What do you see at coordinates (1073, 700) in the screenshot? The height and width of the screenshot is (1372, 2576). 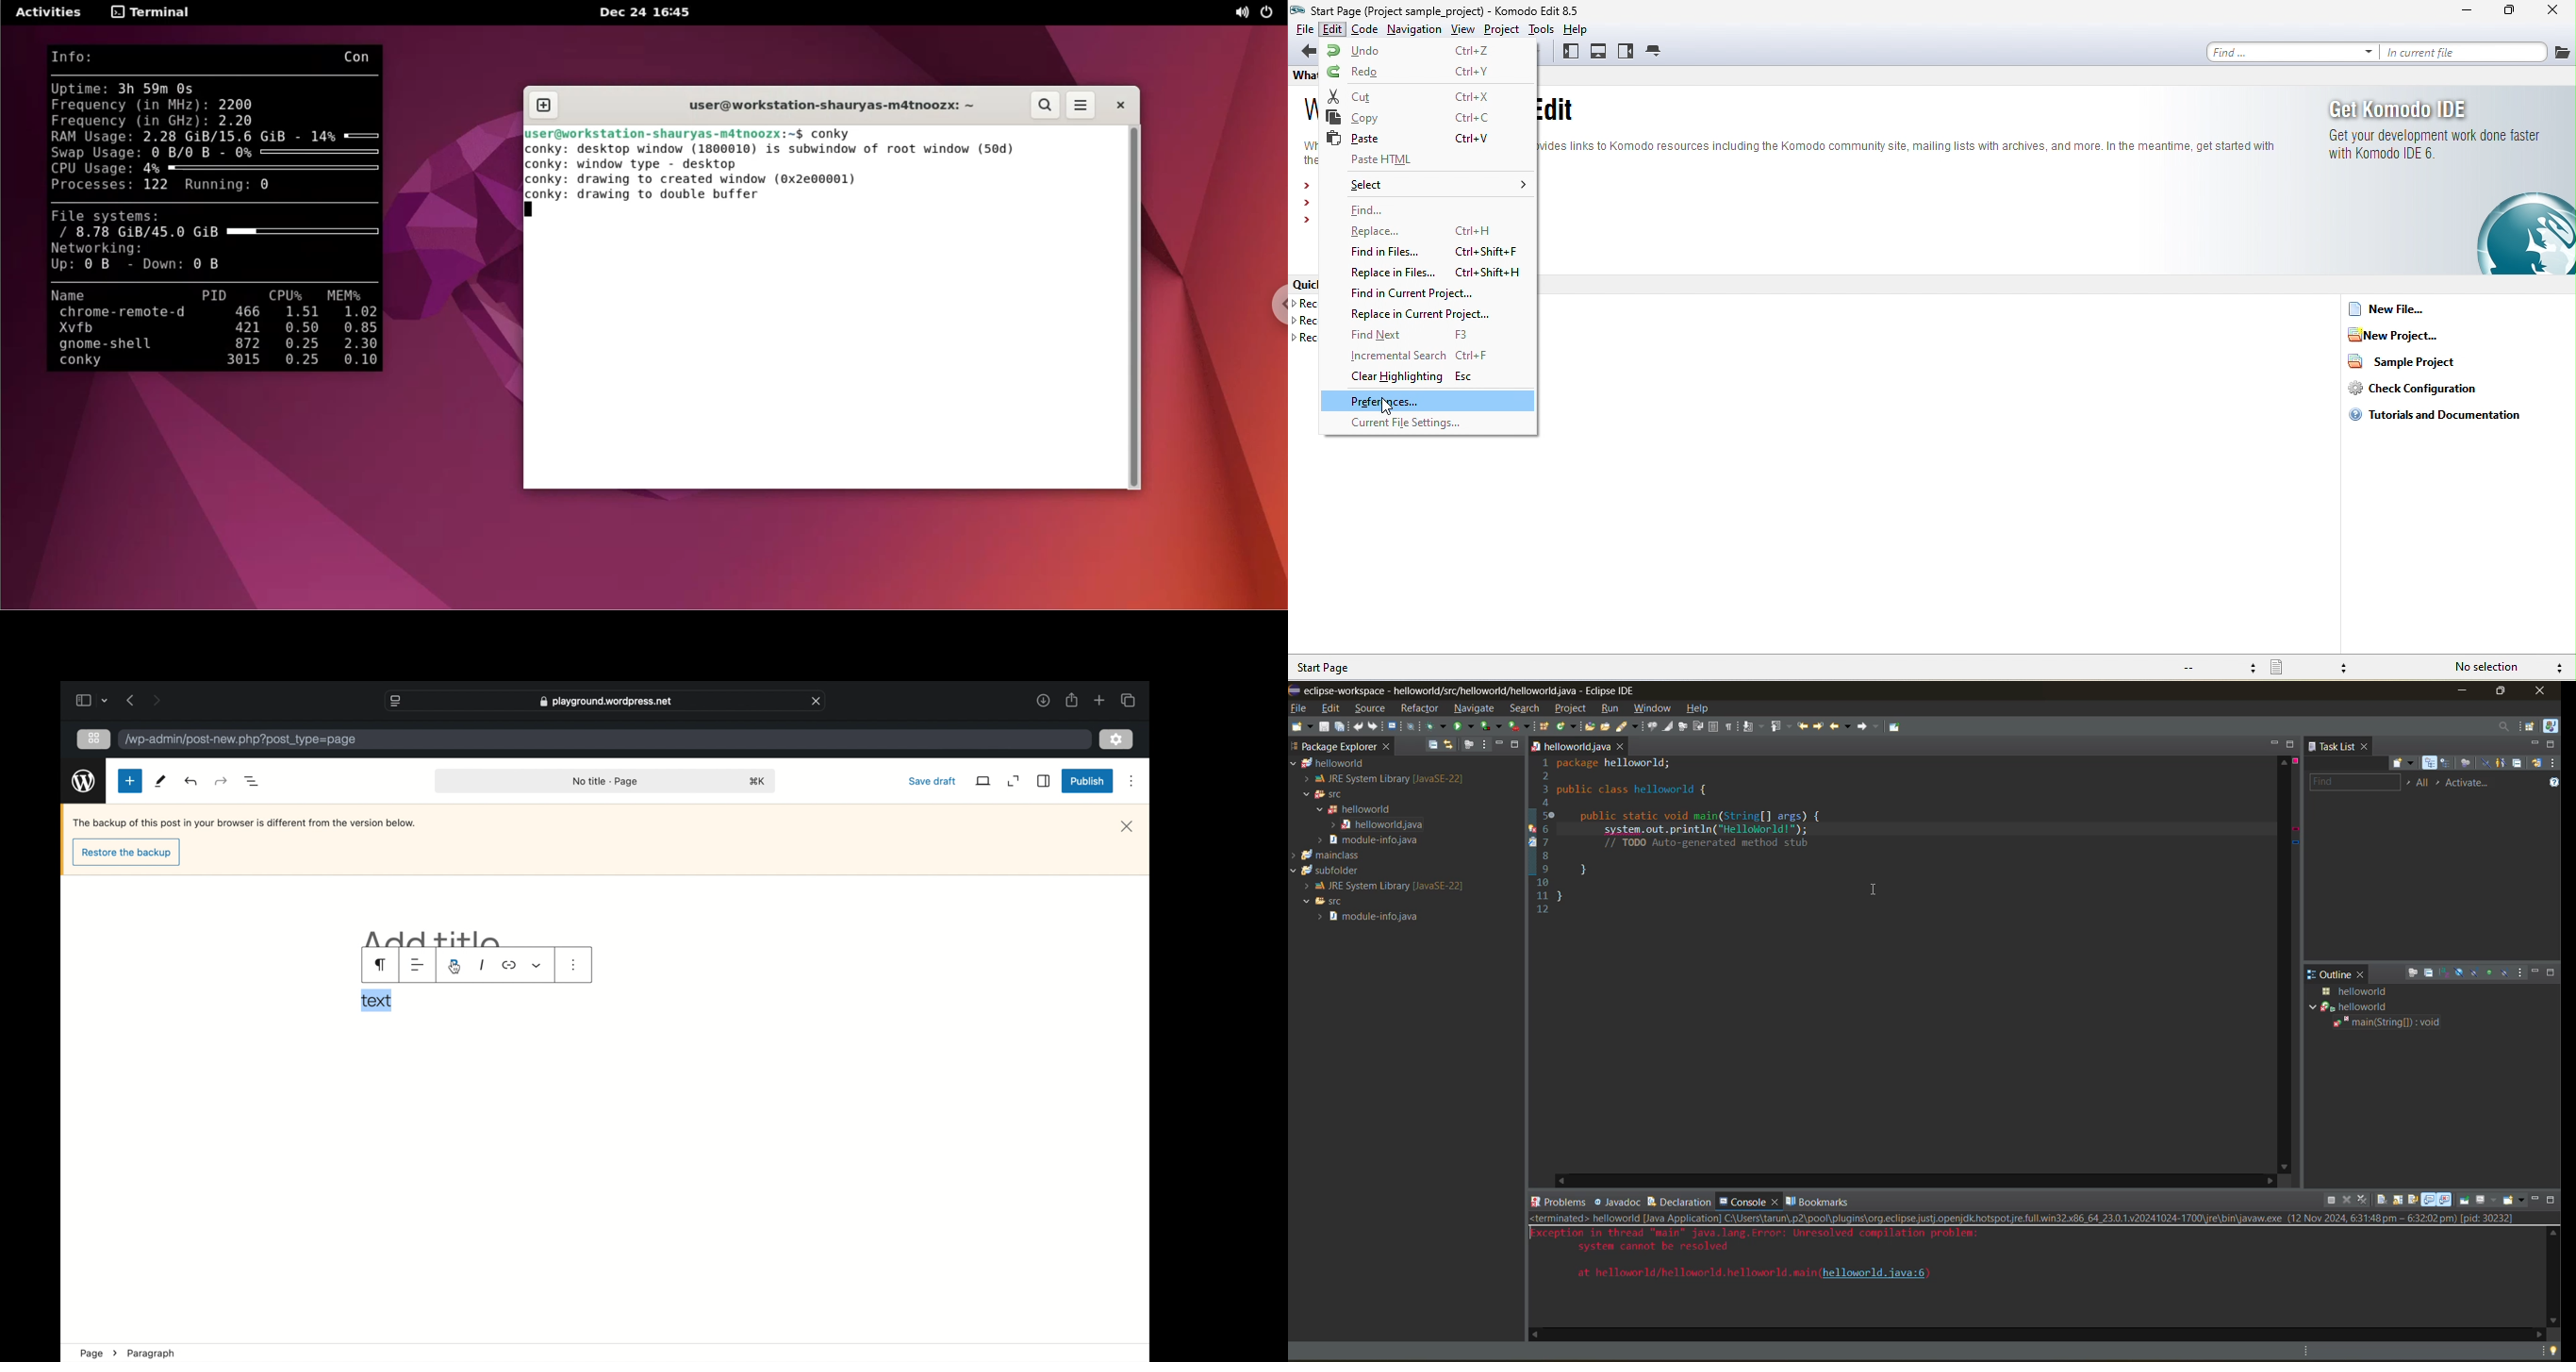 I see `share` at bounding box center [1073, 700].